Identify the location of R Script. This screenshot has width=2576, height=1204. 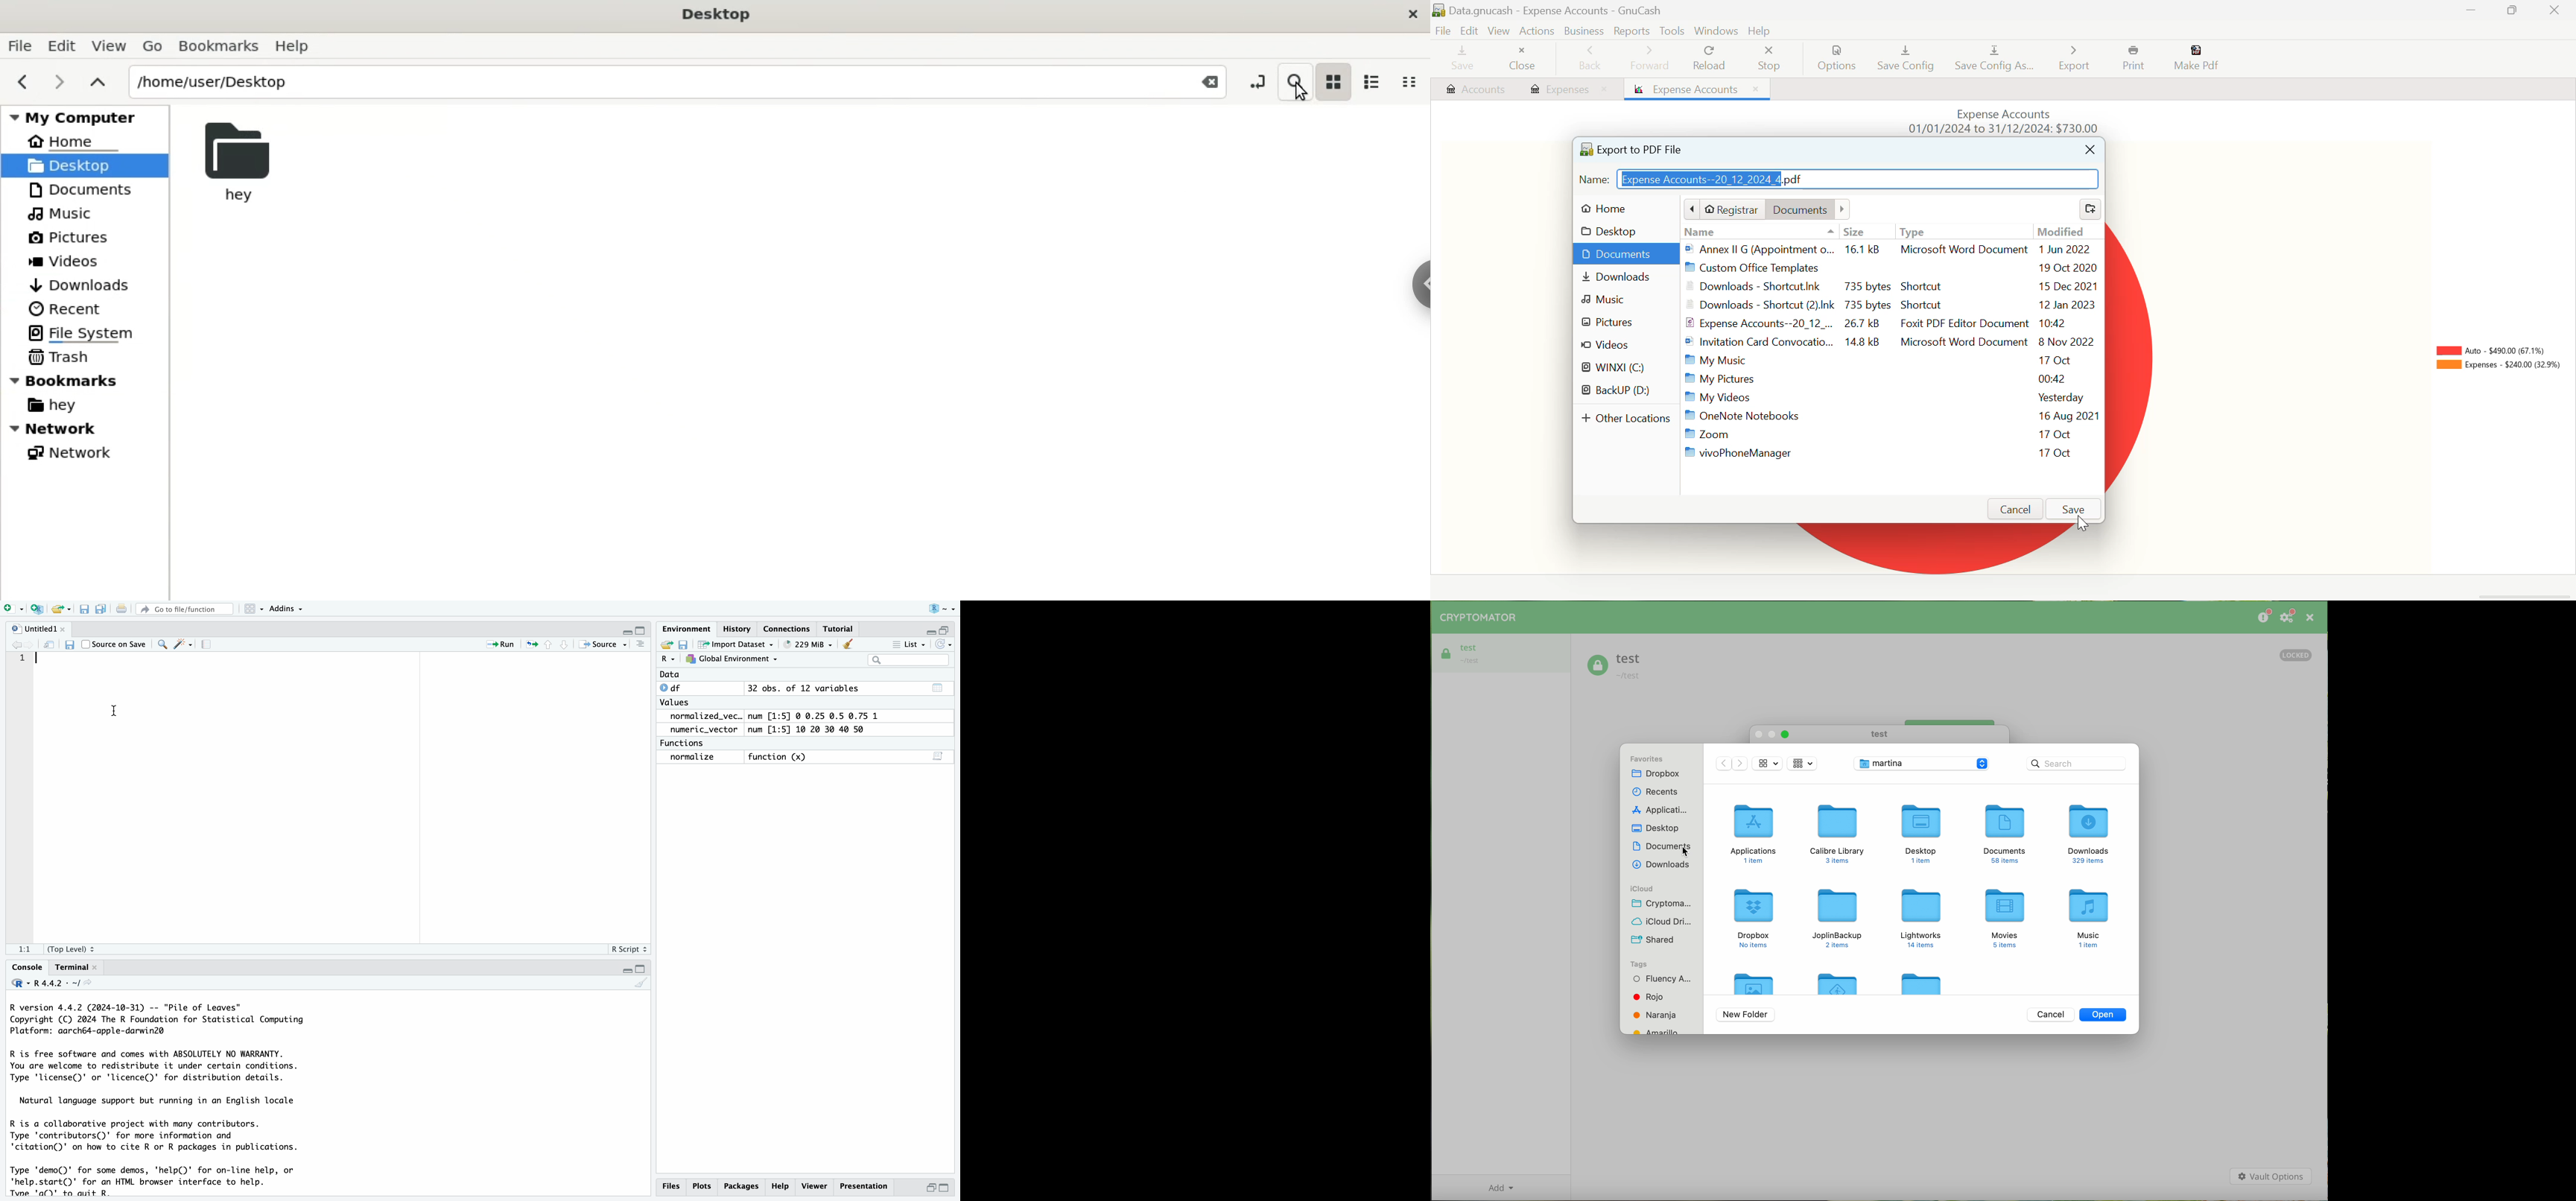
(628, 951).